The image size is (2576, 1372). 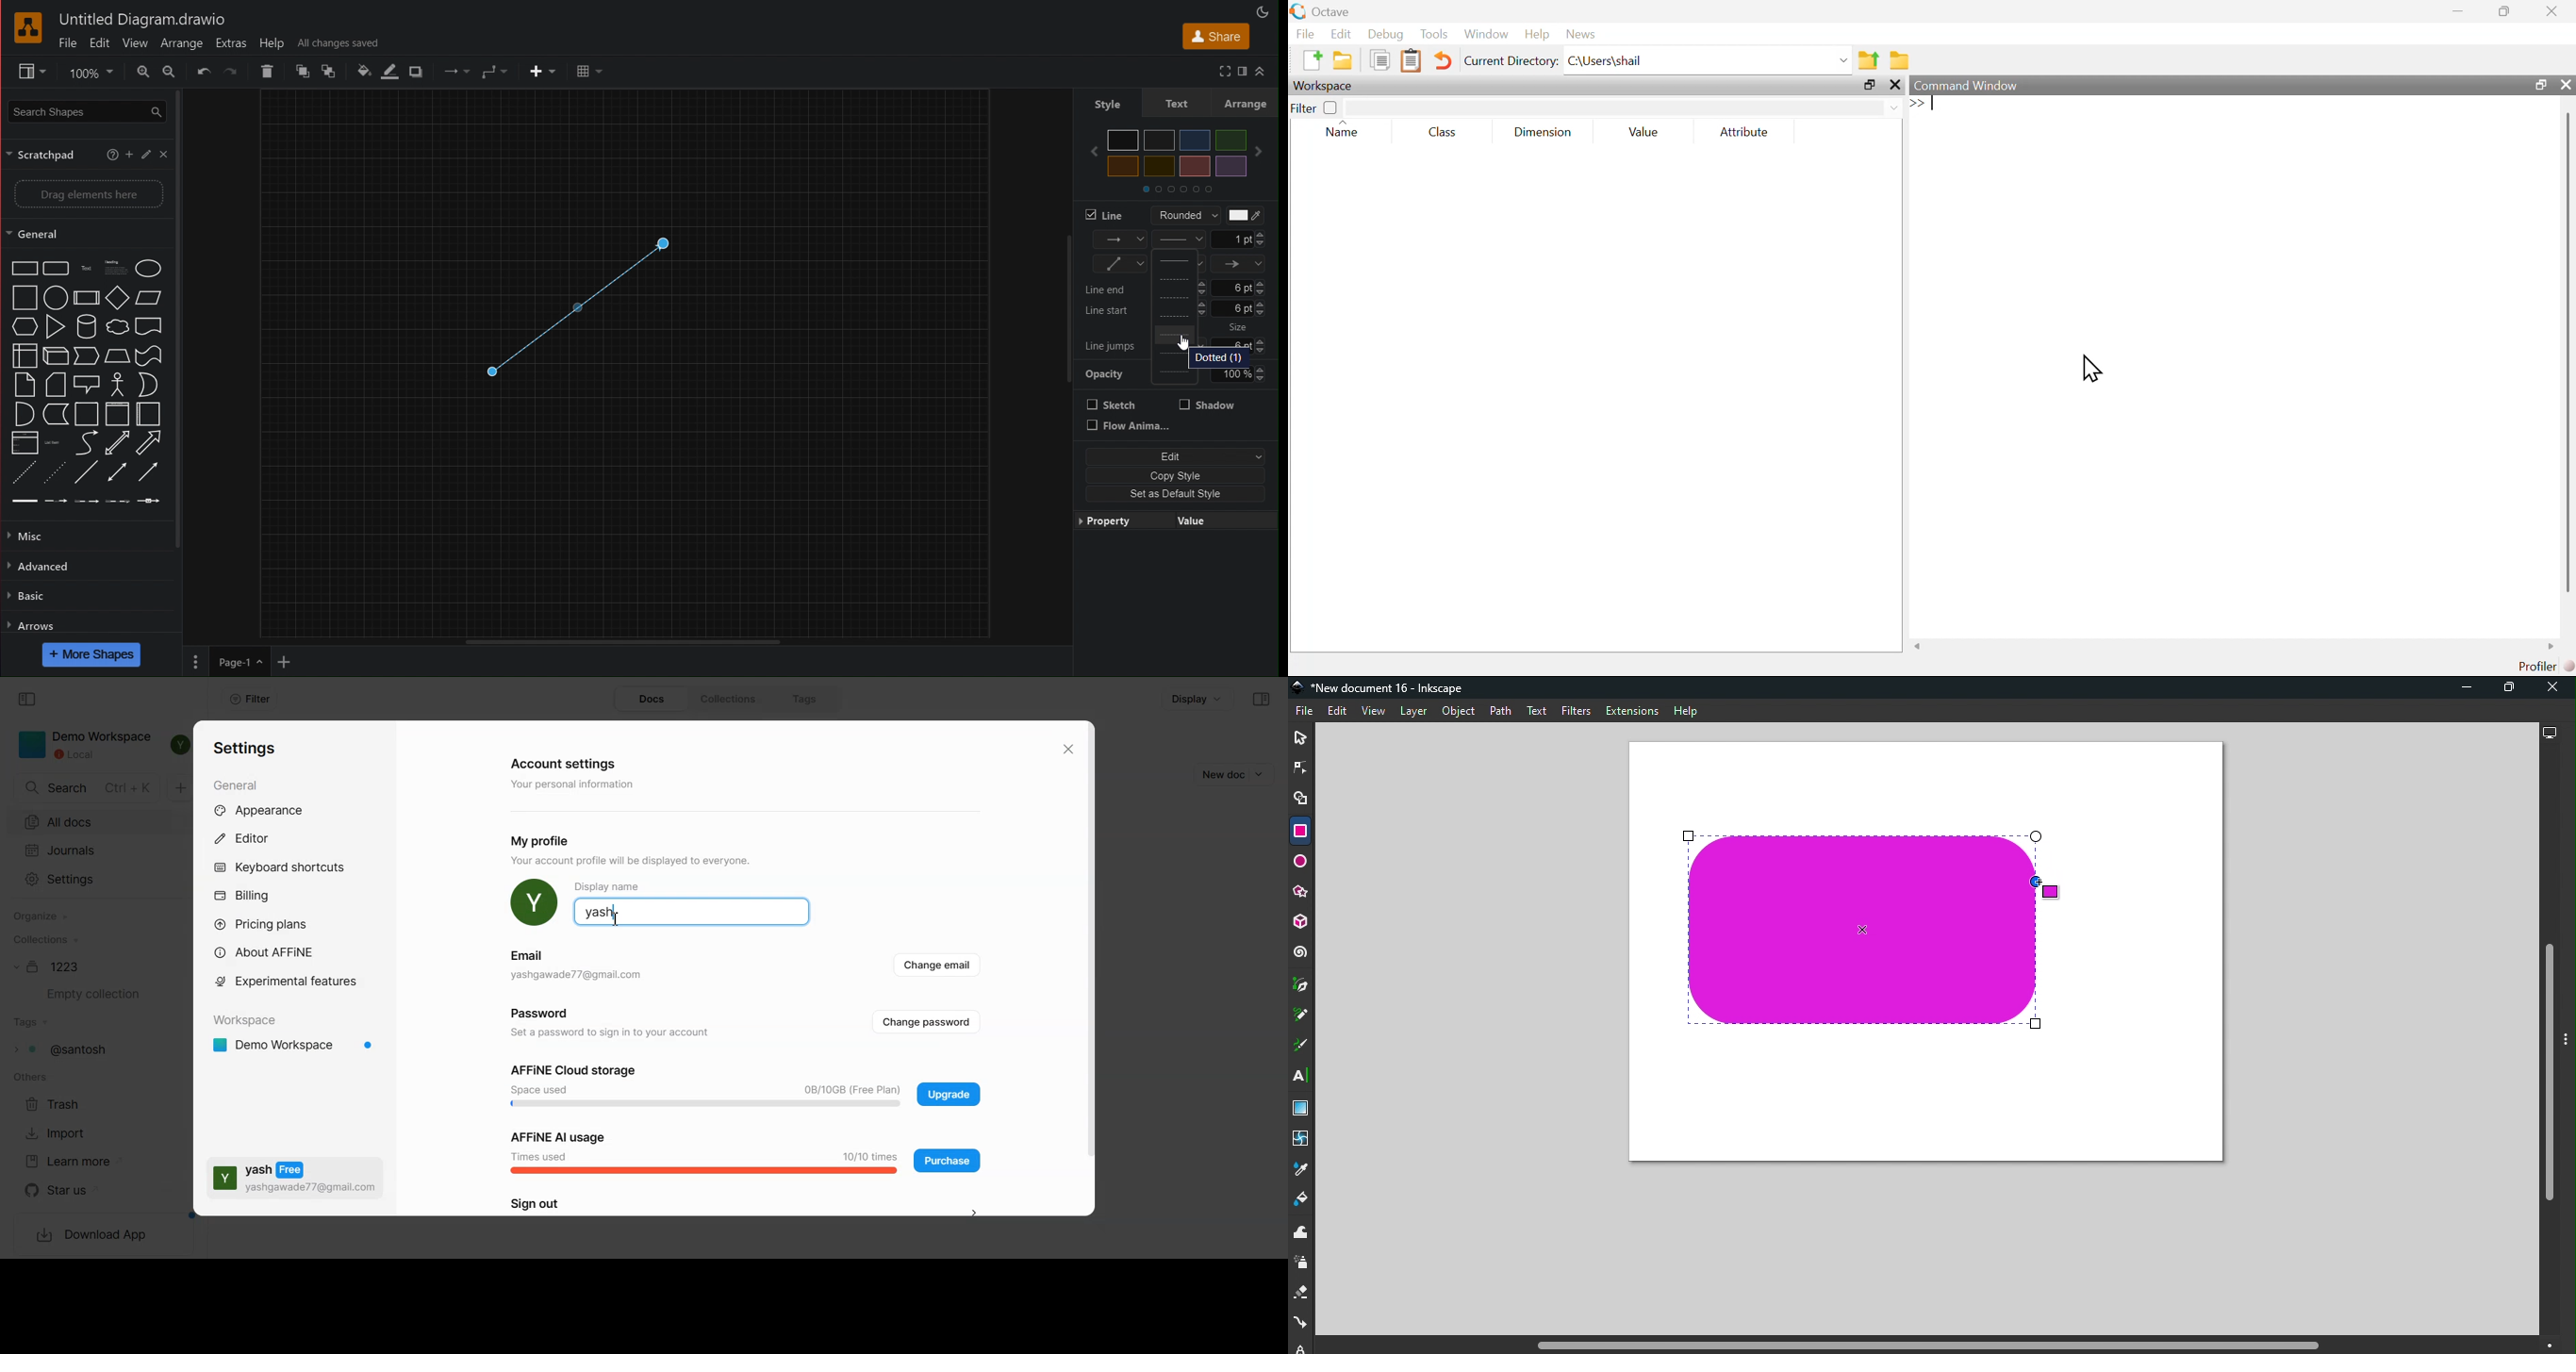 I want to click on maximize, so click(x=2506, y=11).